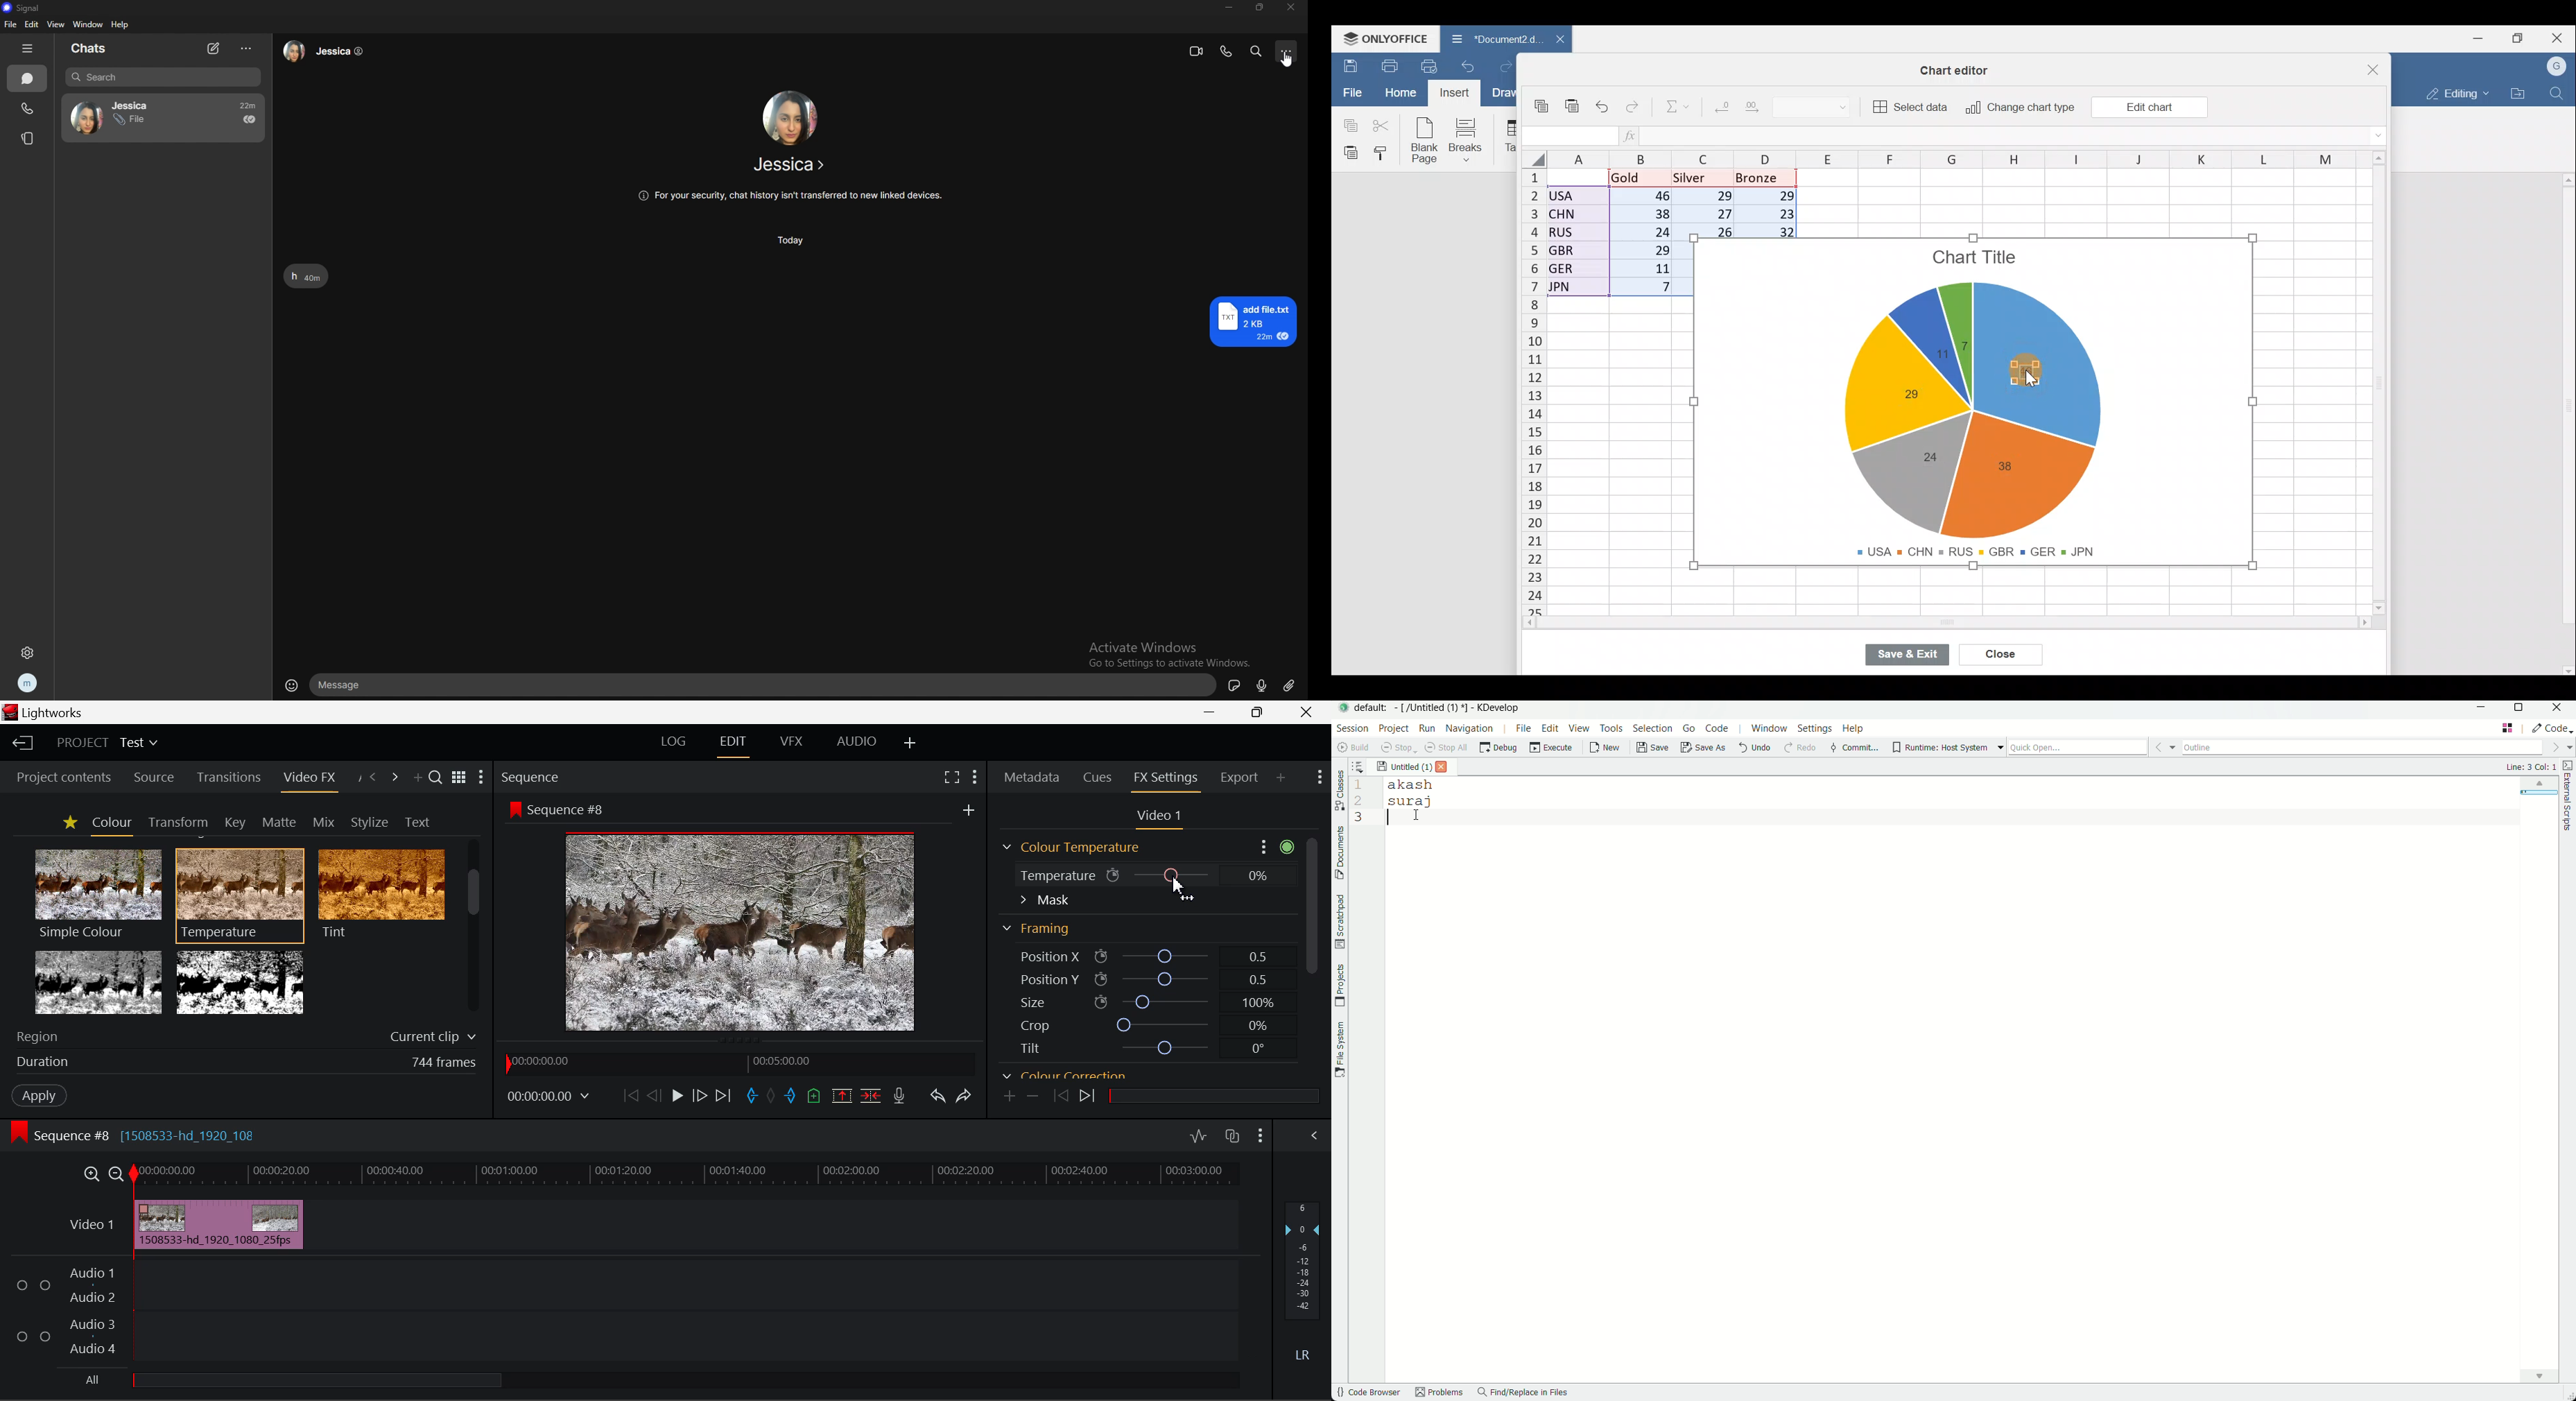  Describe the element at coordinates (936, 1095) in the screenshot. I see `Undo` at that location.